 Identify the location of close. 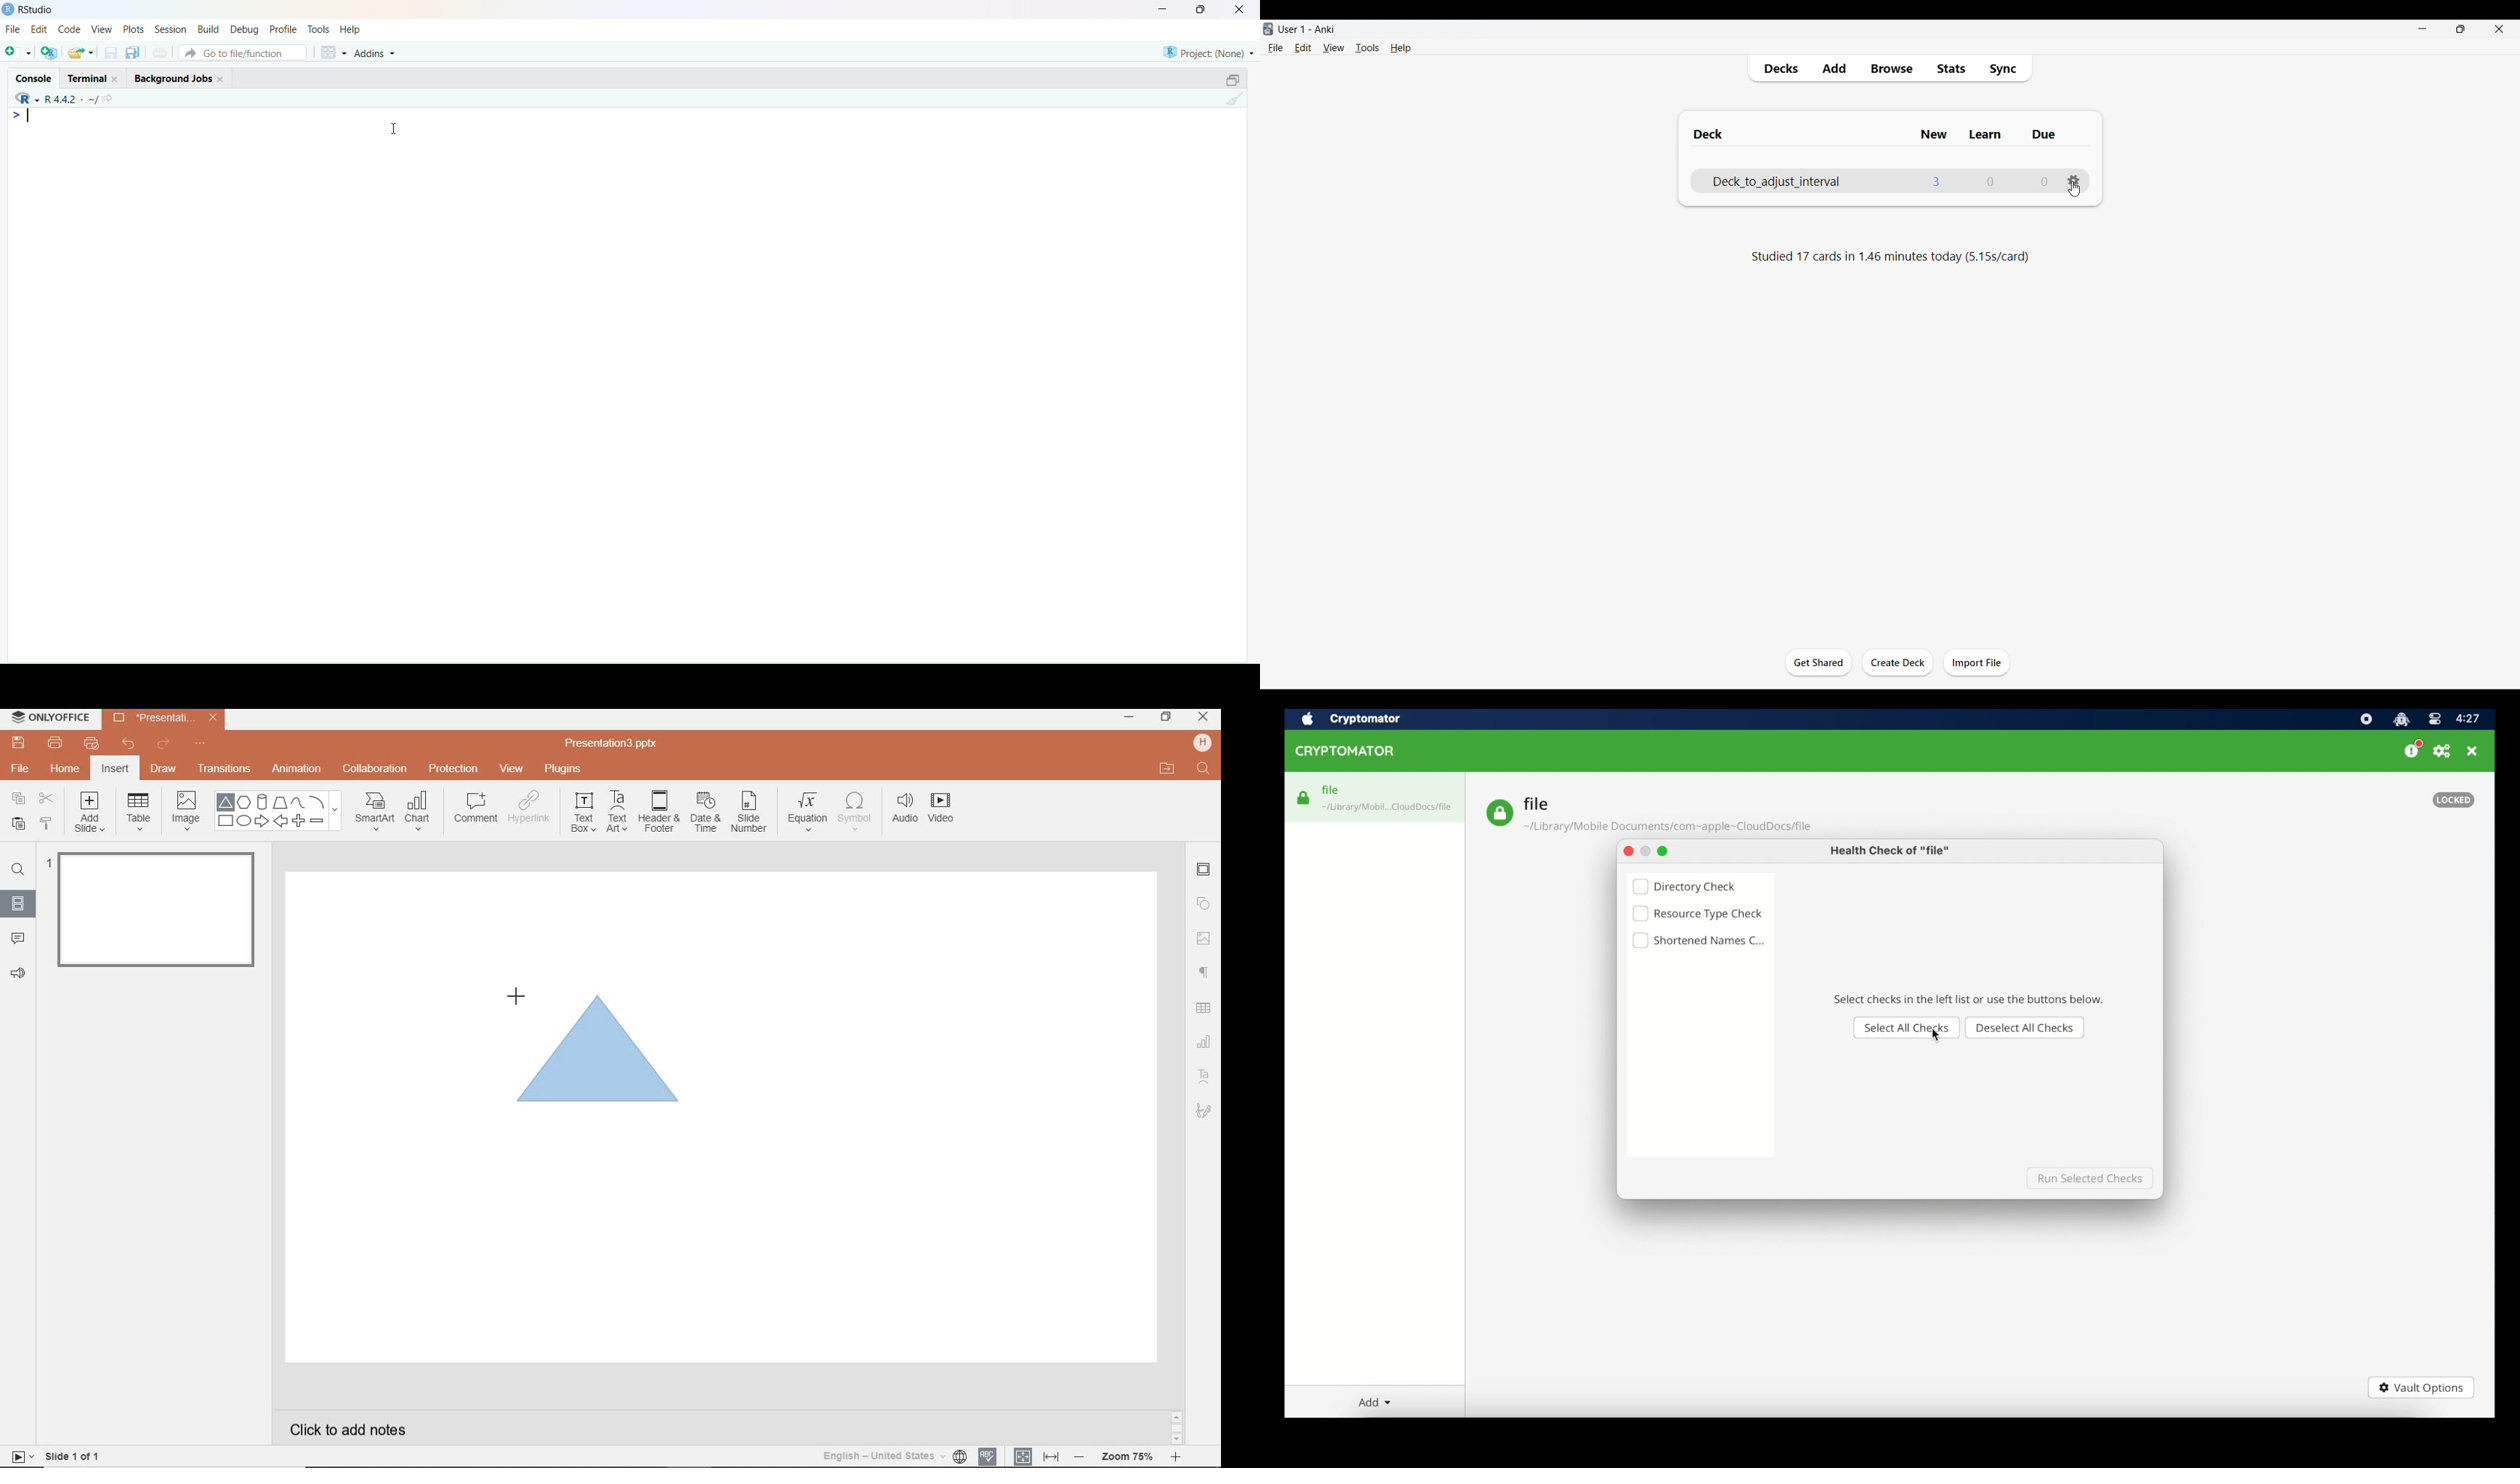
(116, 79).